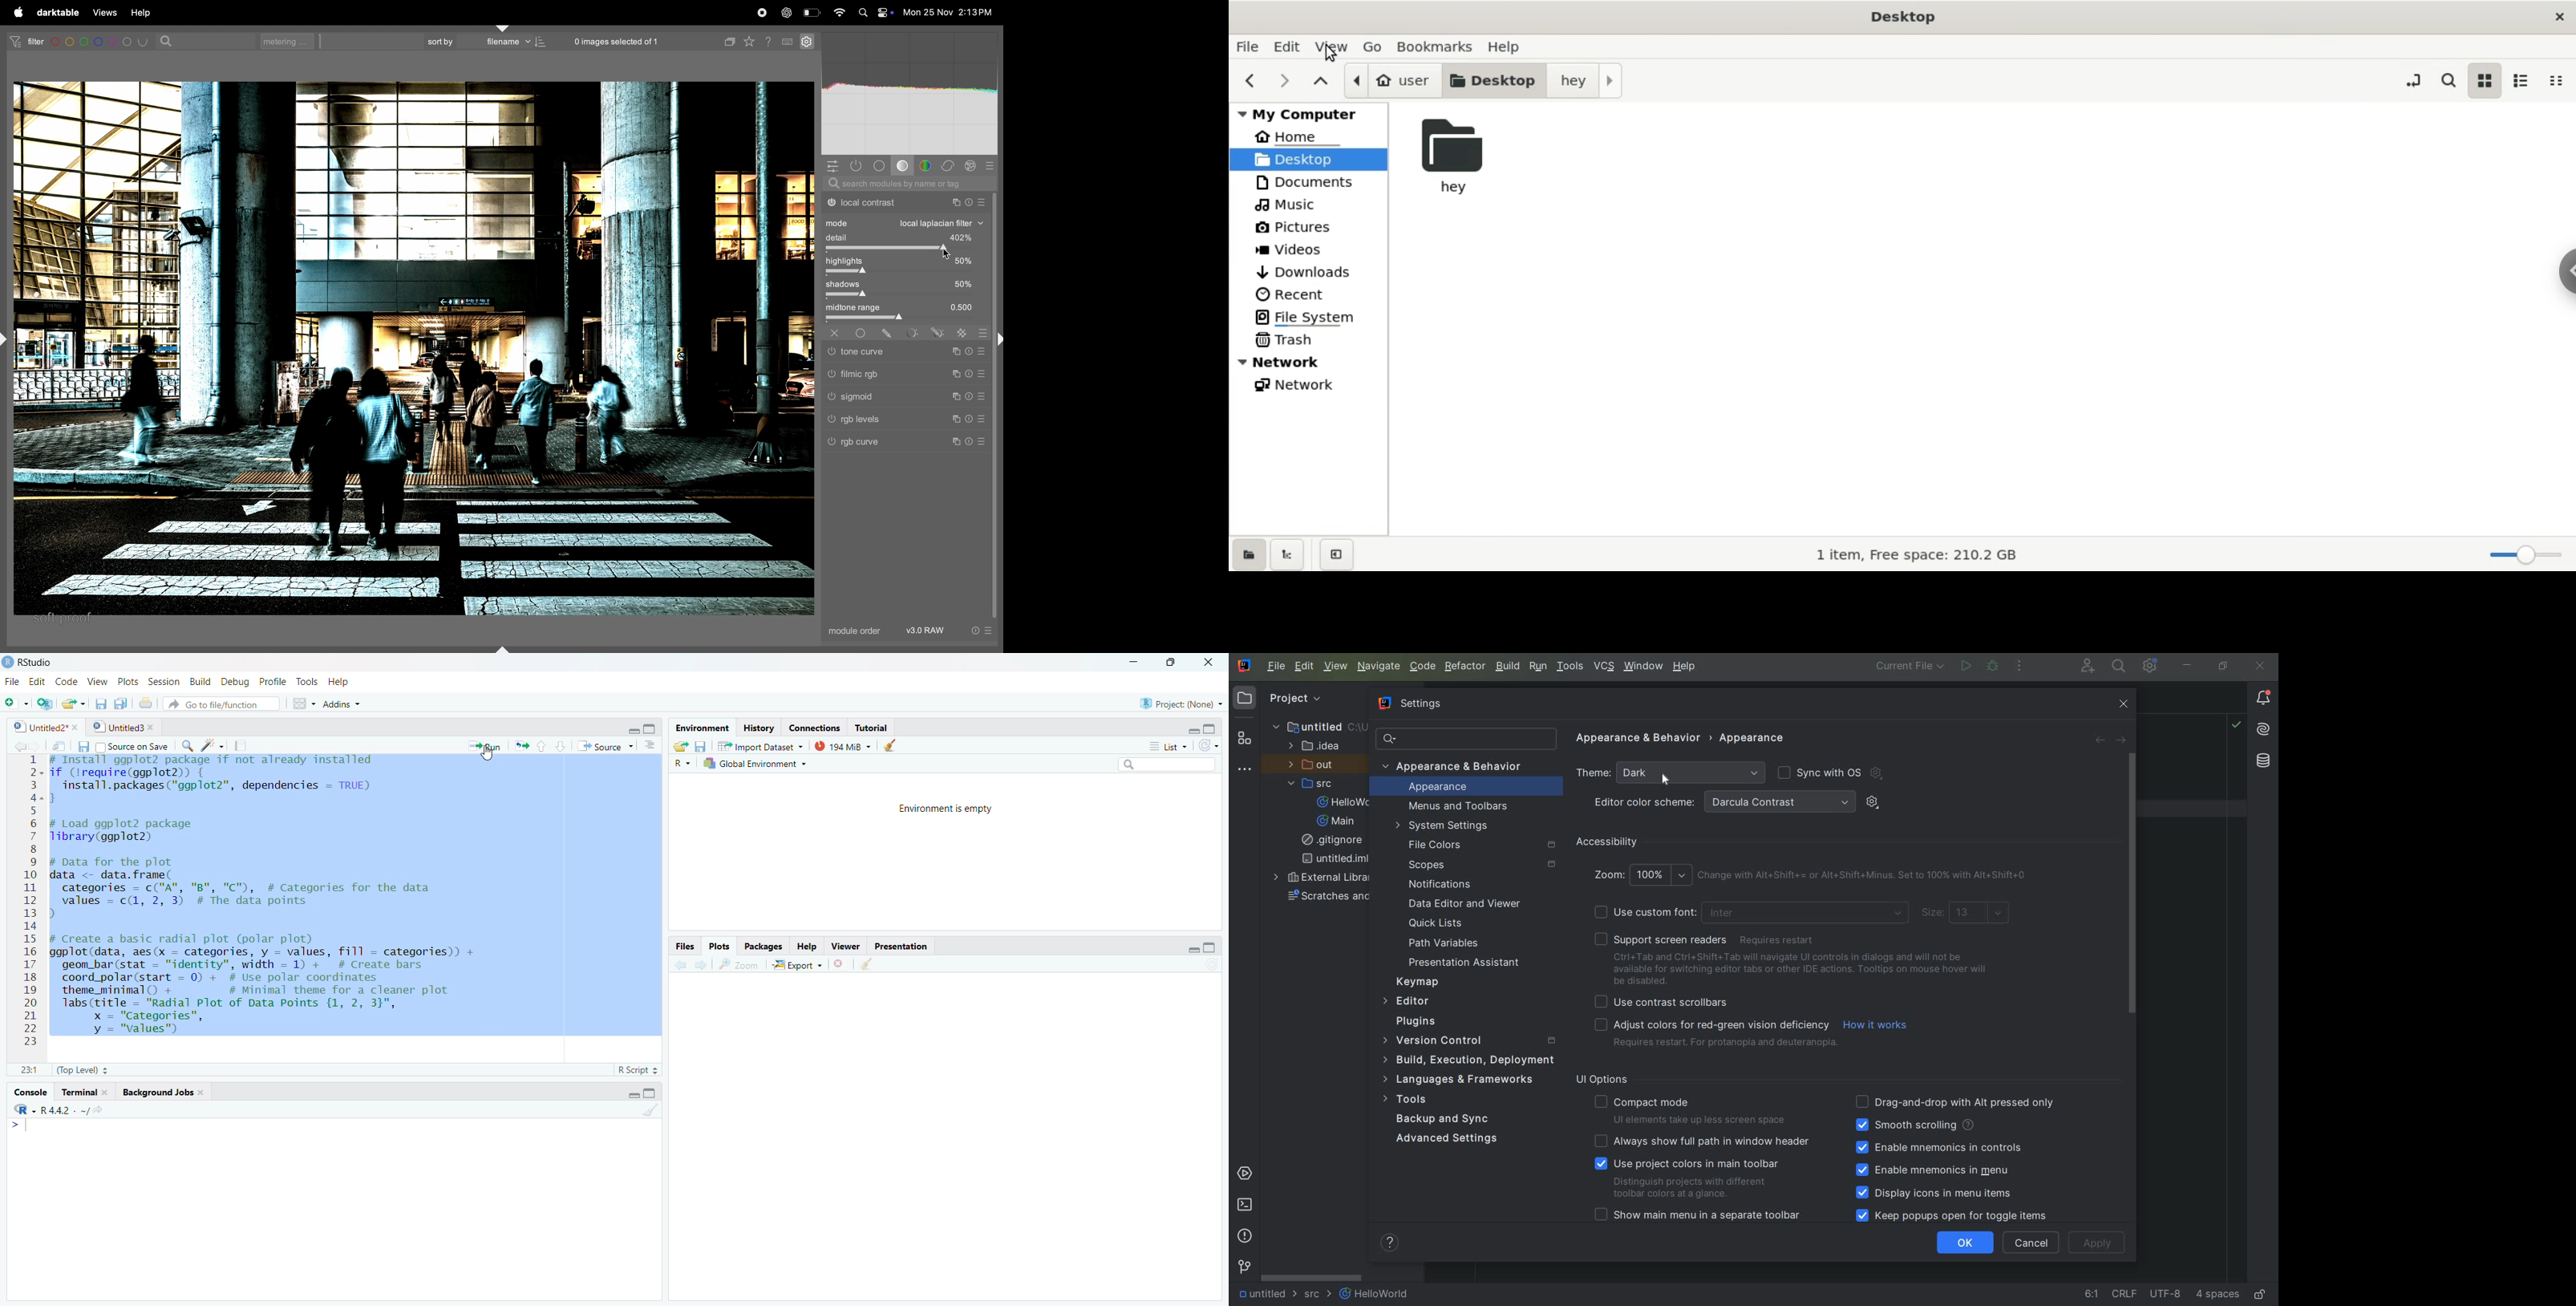 The width and height of the screenshot is (2576, 1316). What do you see at coordinates (13, 682) in the screenshot?
I see `File` at bounding box center [13, 682].